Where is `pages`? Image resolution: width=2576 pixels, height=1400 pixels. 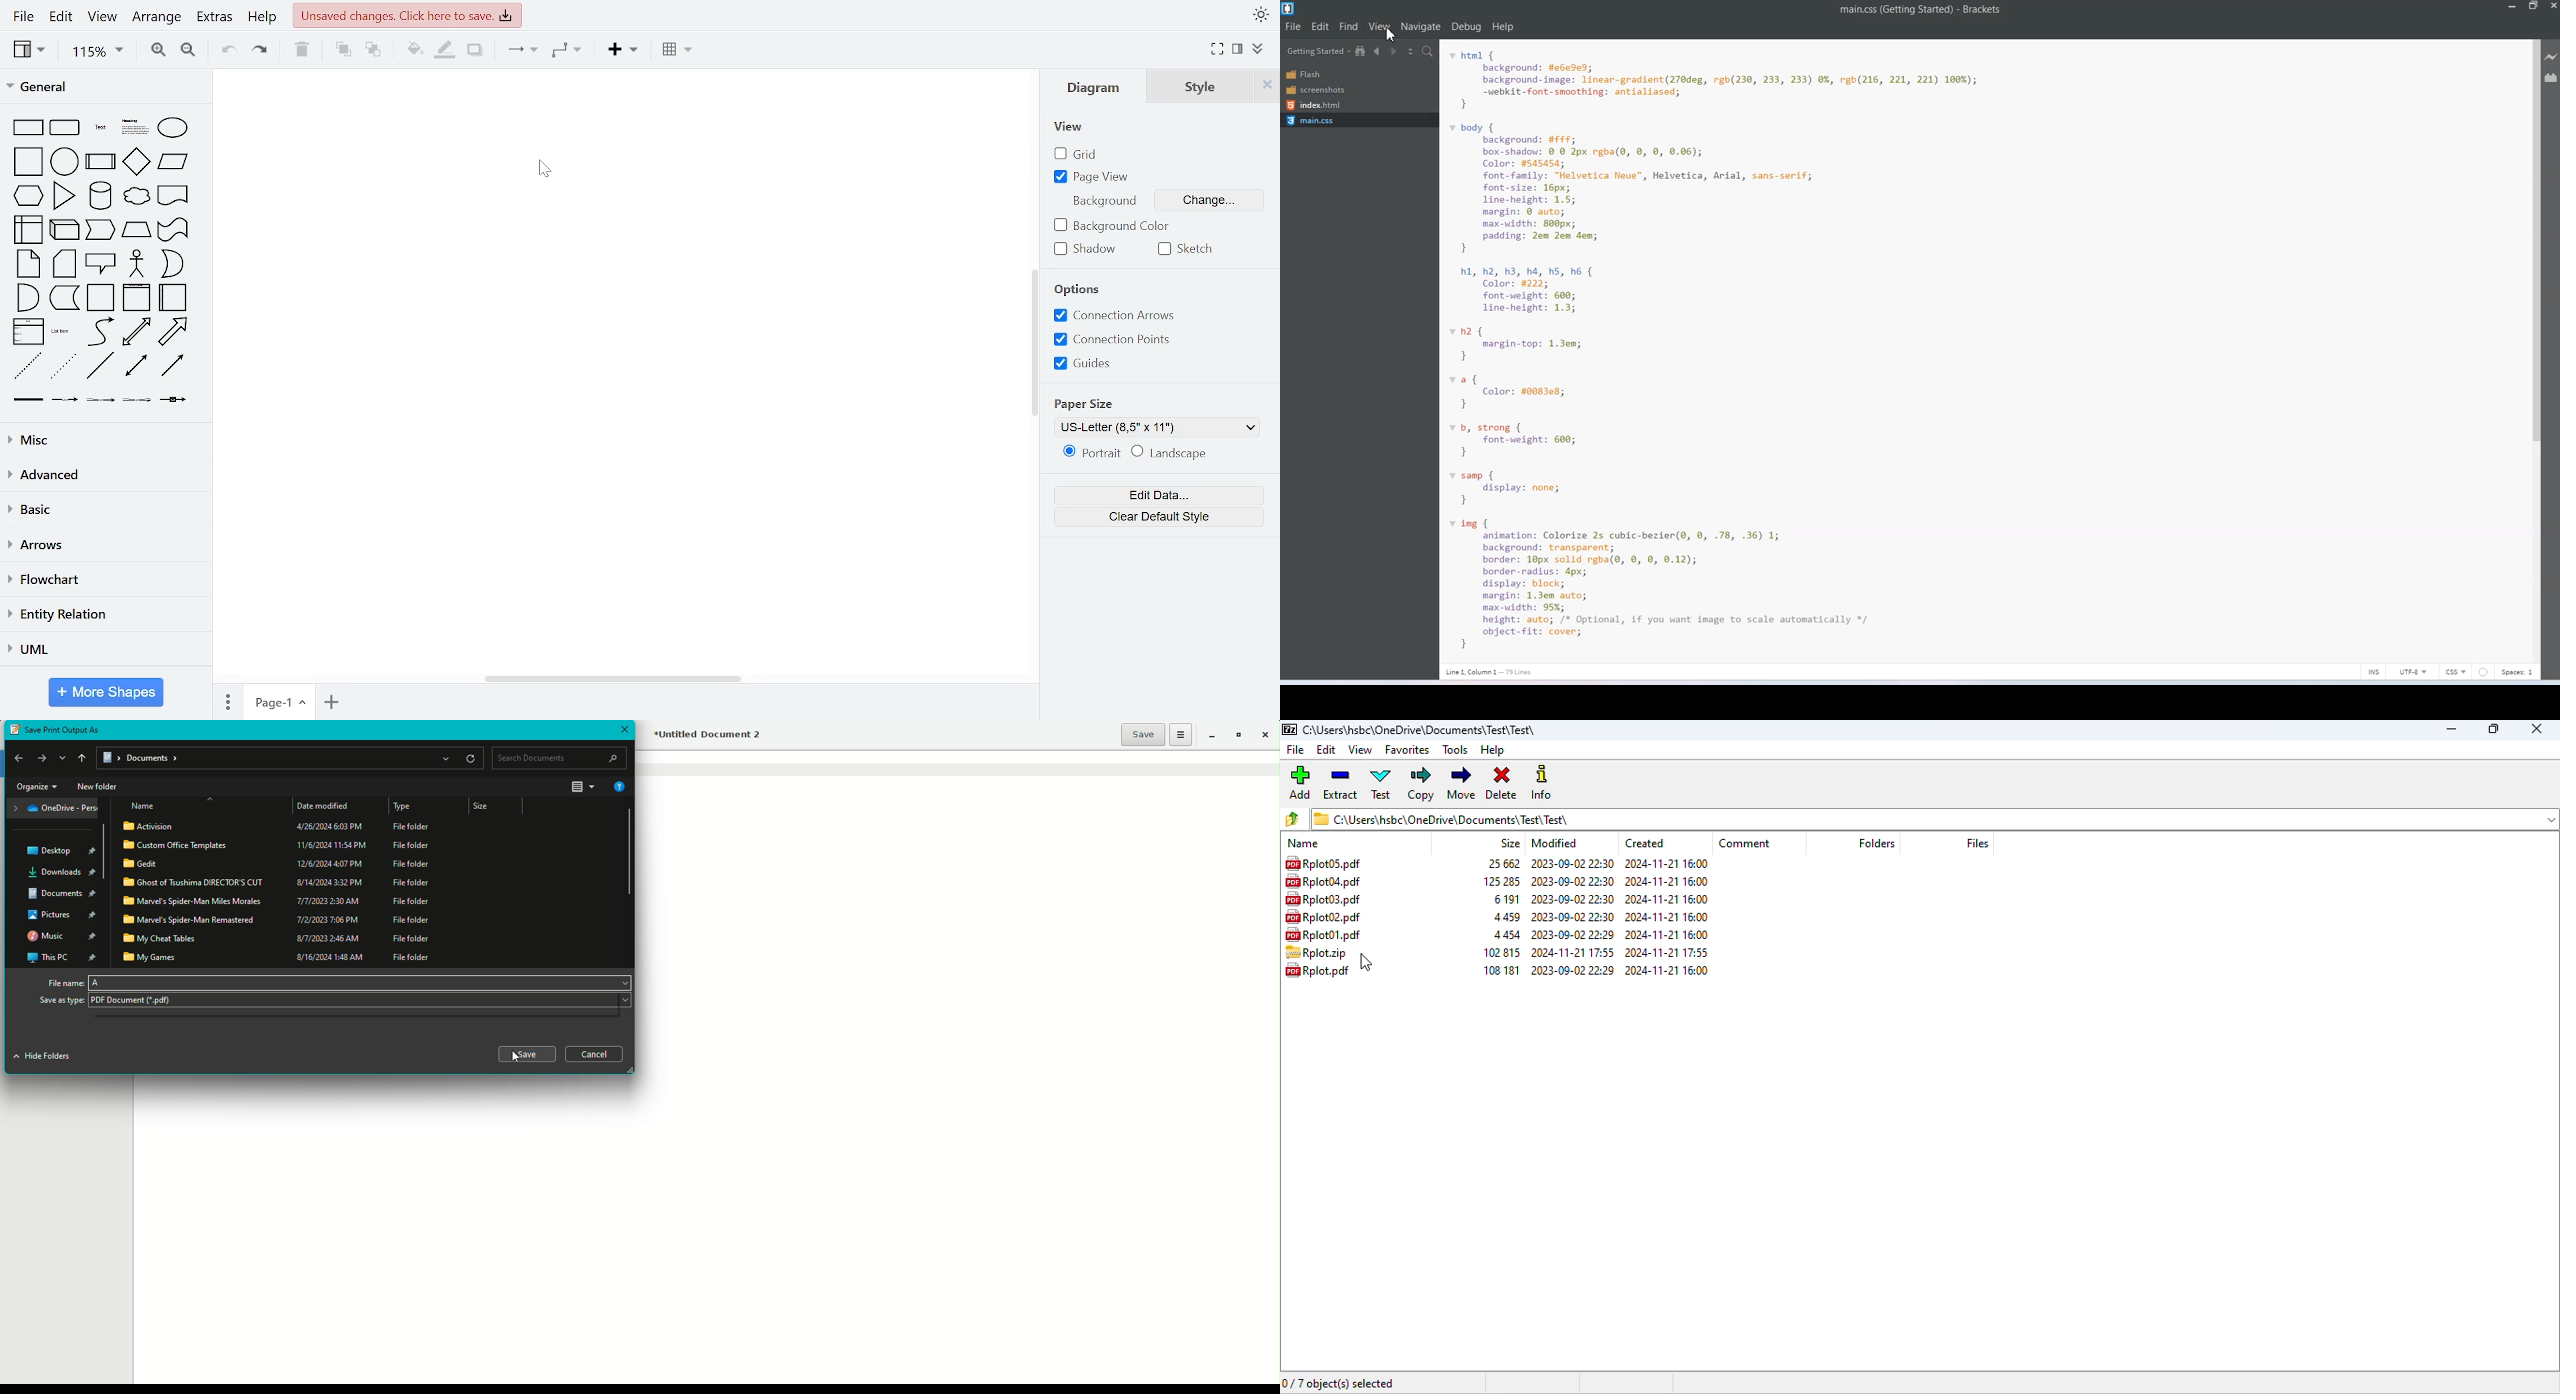 pages is located at coordinates (226, 701).